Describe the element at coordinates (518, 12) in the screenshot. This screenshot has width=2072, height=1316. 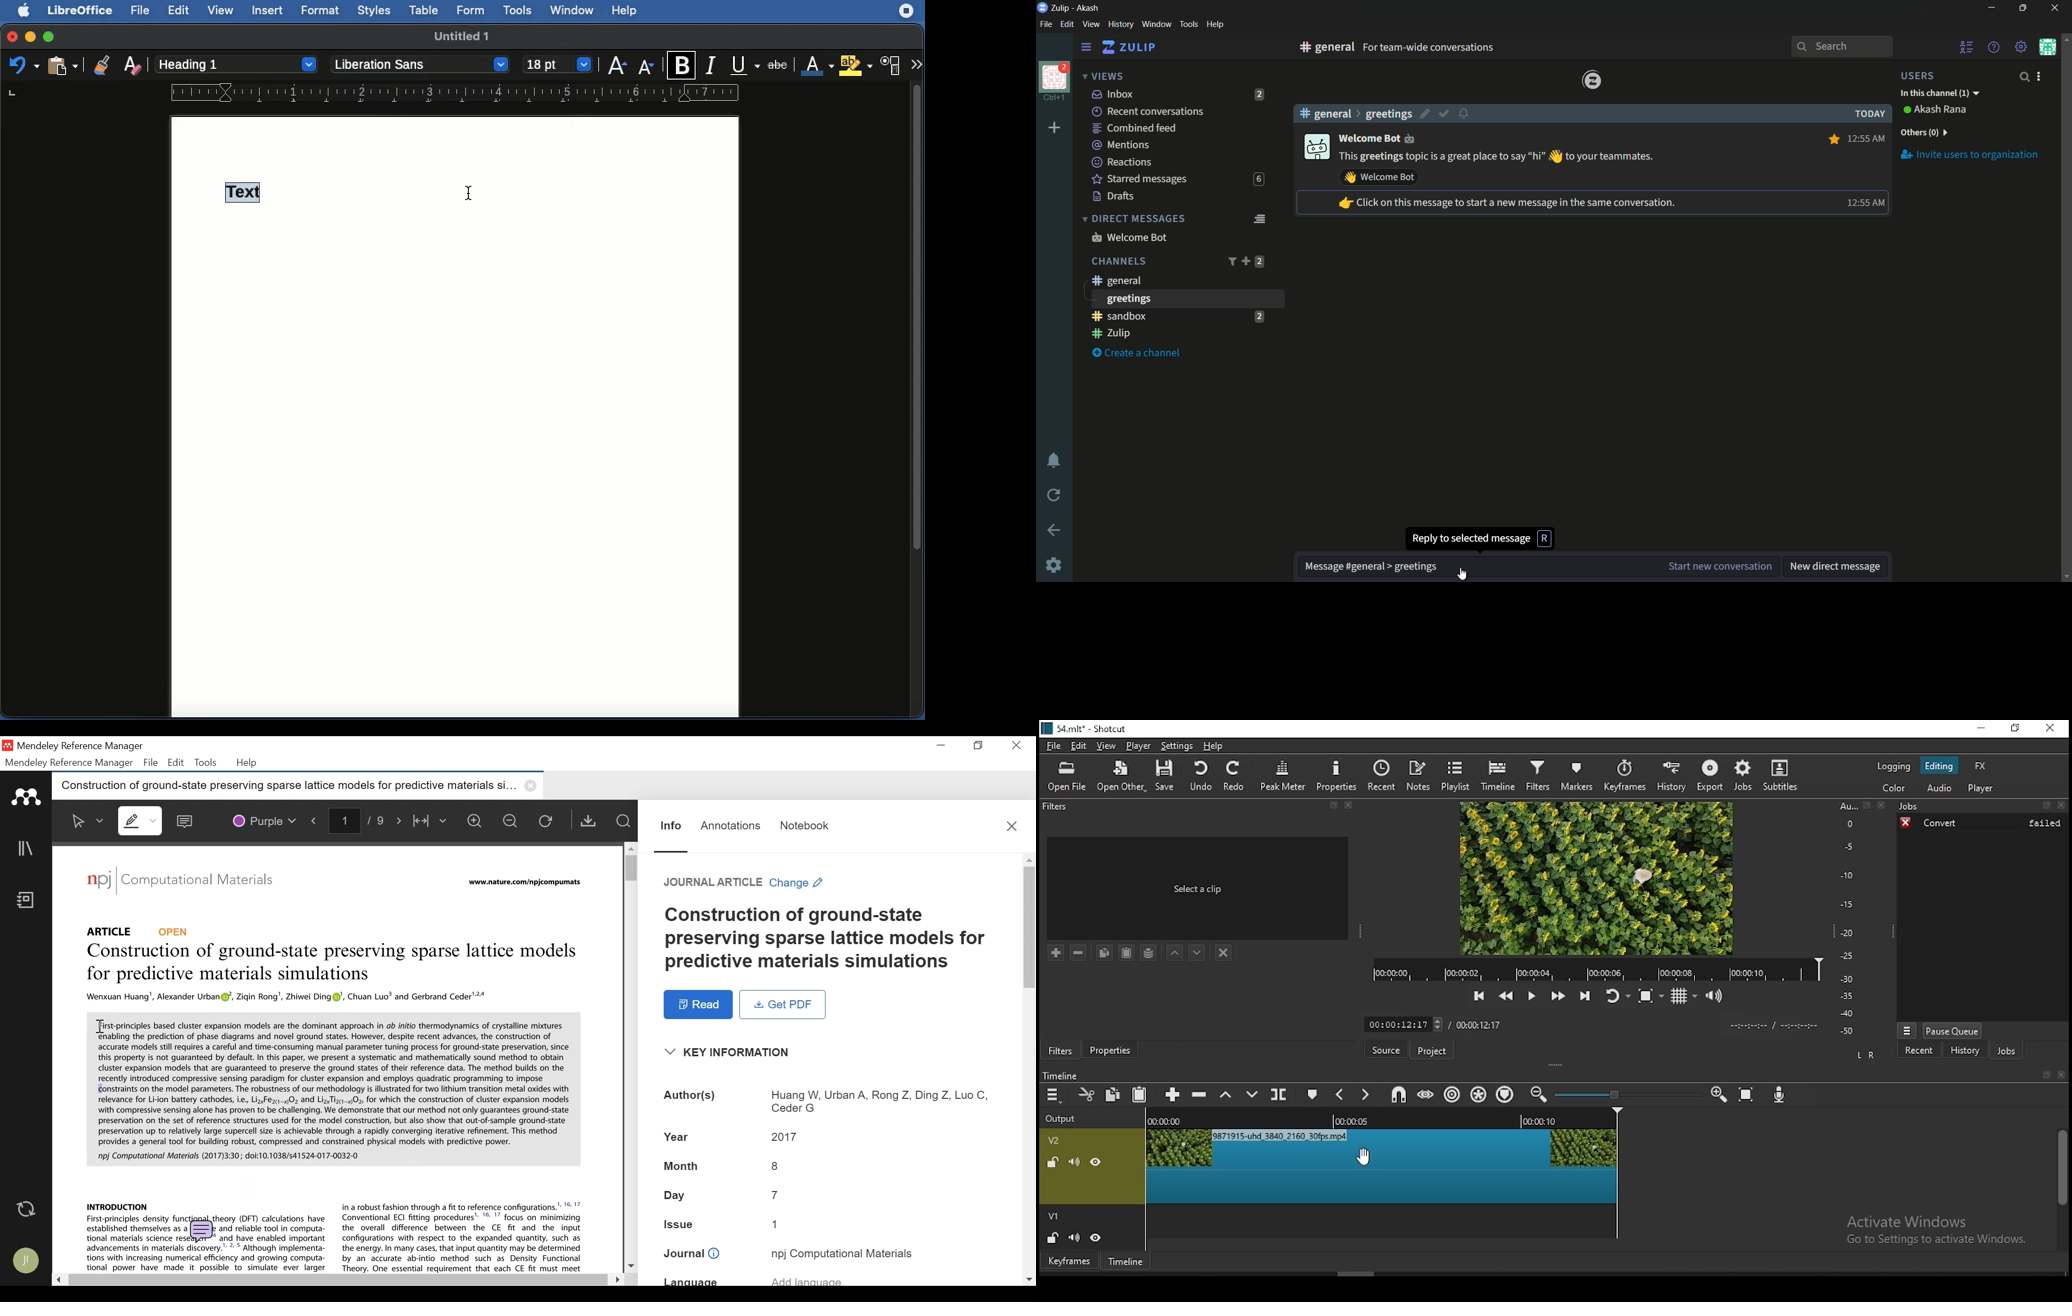
I see `Tools` at that location.